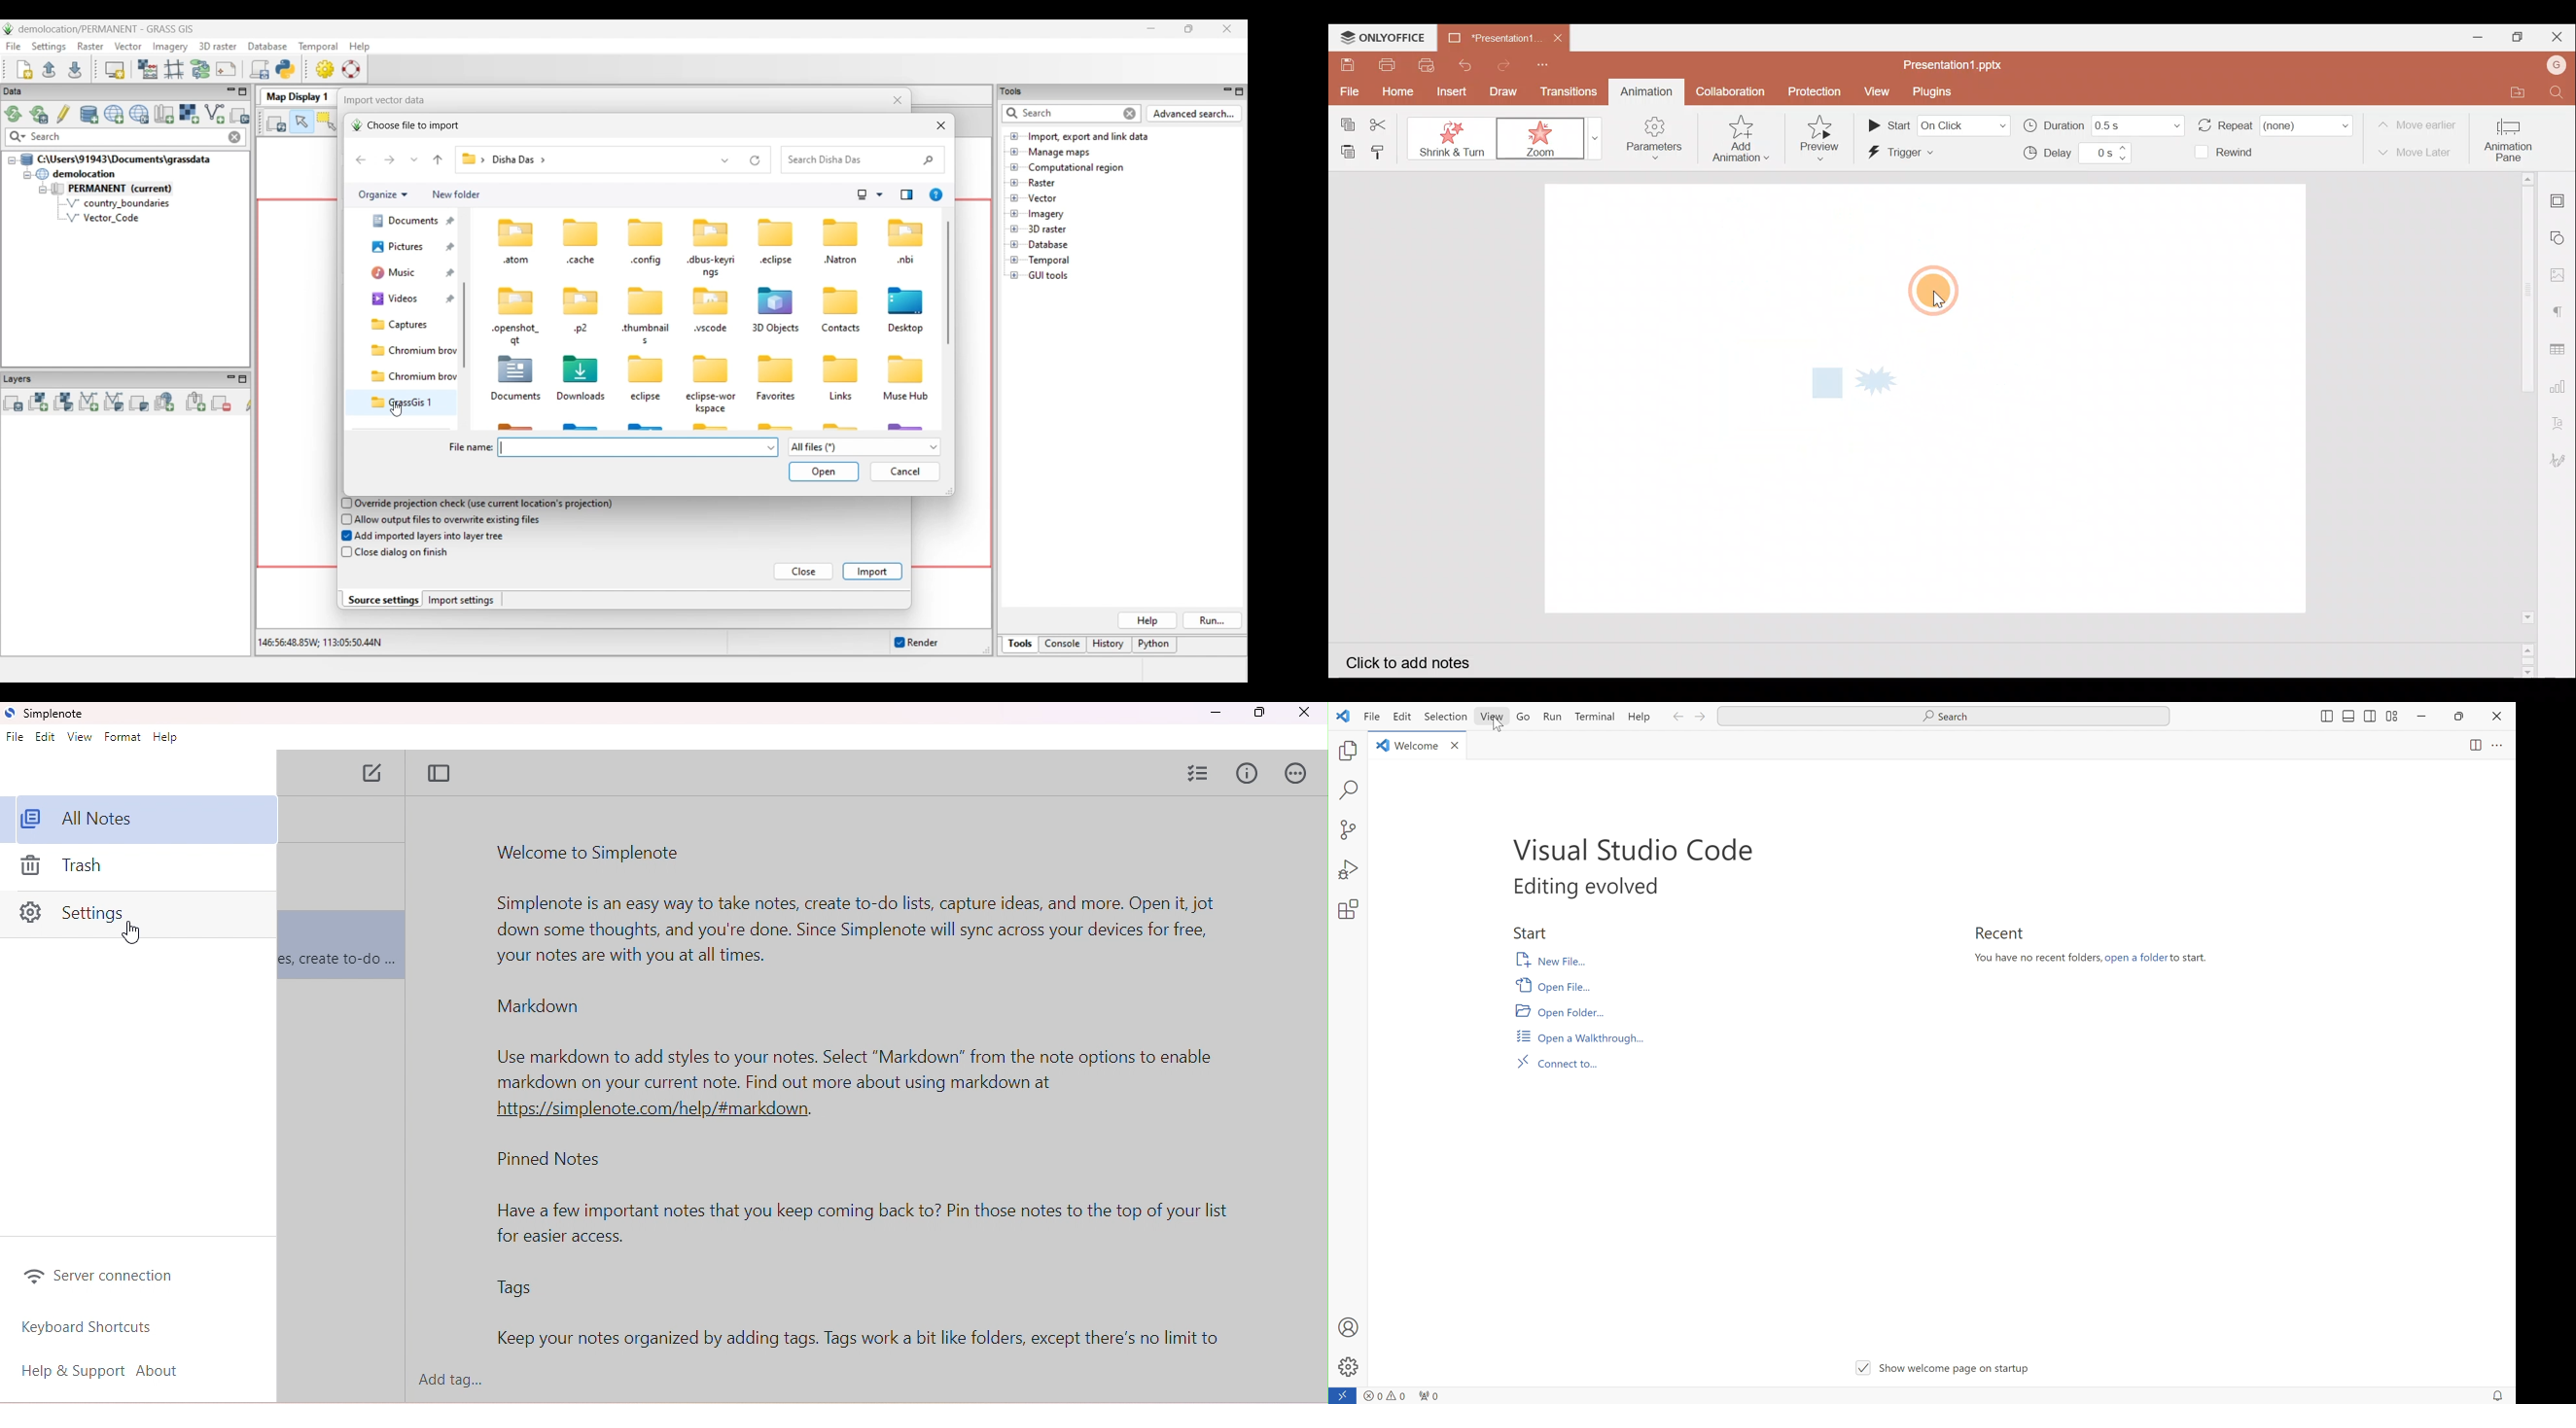  Describe the element at coordinates (1643, 91) in the screenshot. I see `Animation` at that location.